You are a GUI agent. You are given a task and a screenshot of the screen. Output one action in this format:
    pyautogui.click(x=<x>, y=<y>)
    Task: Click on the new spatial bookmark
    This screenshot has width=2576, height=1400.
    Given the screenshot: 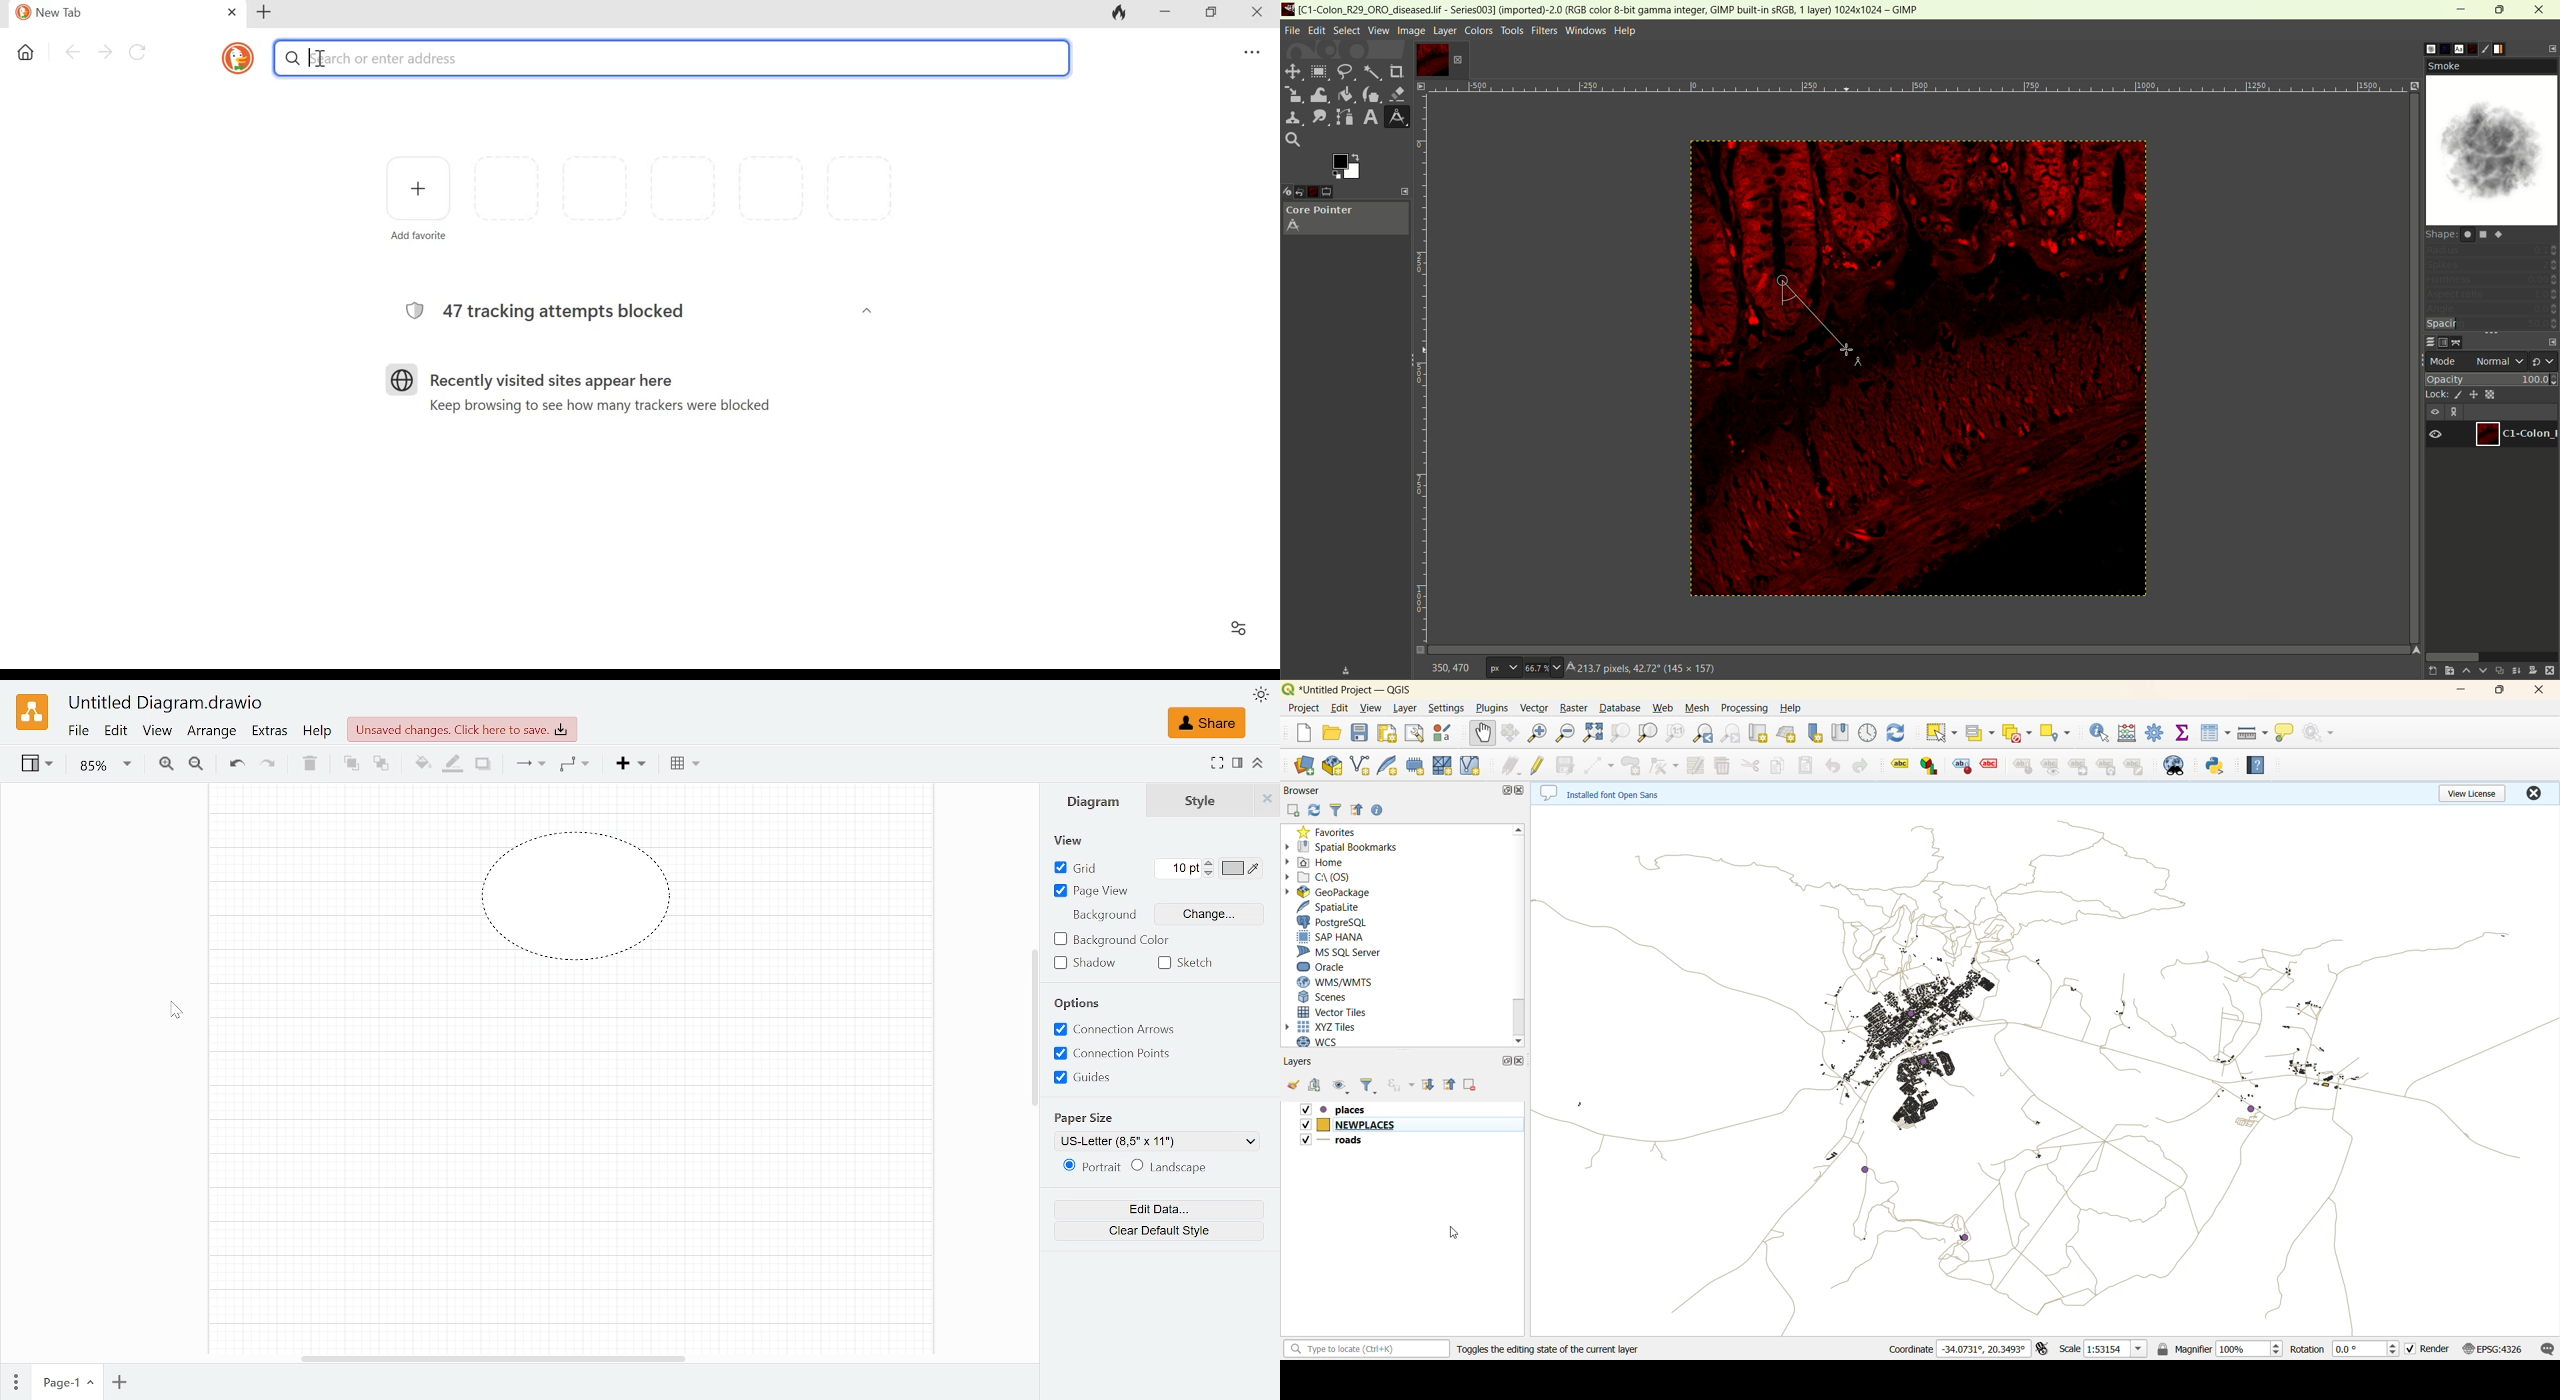 What is the action you would take?
    pyautogui.click(x=1815, y=733)
    